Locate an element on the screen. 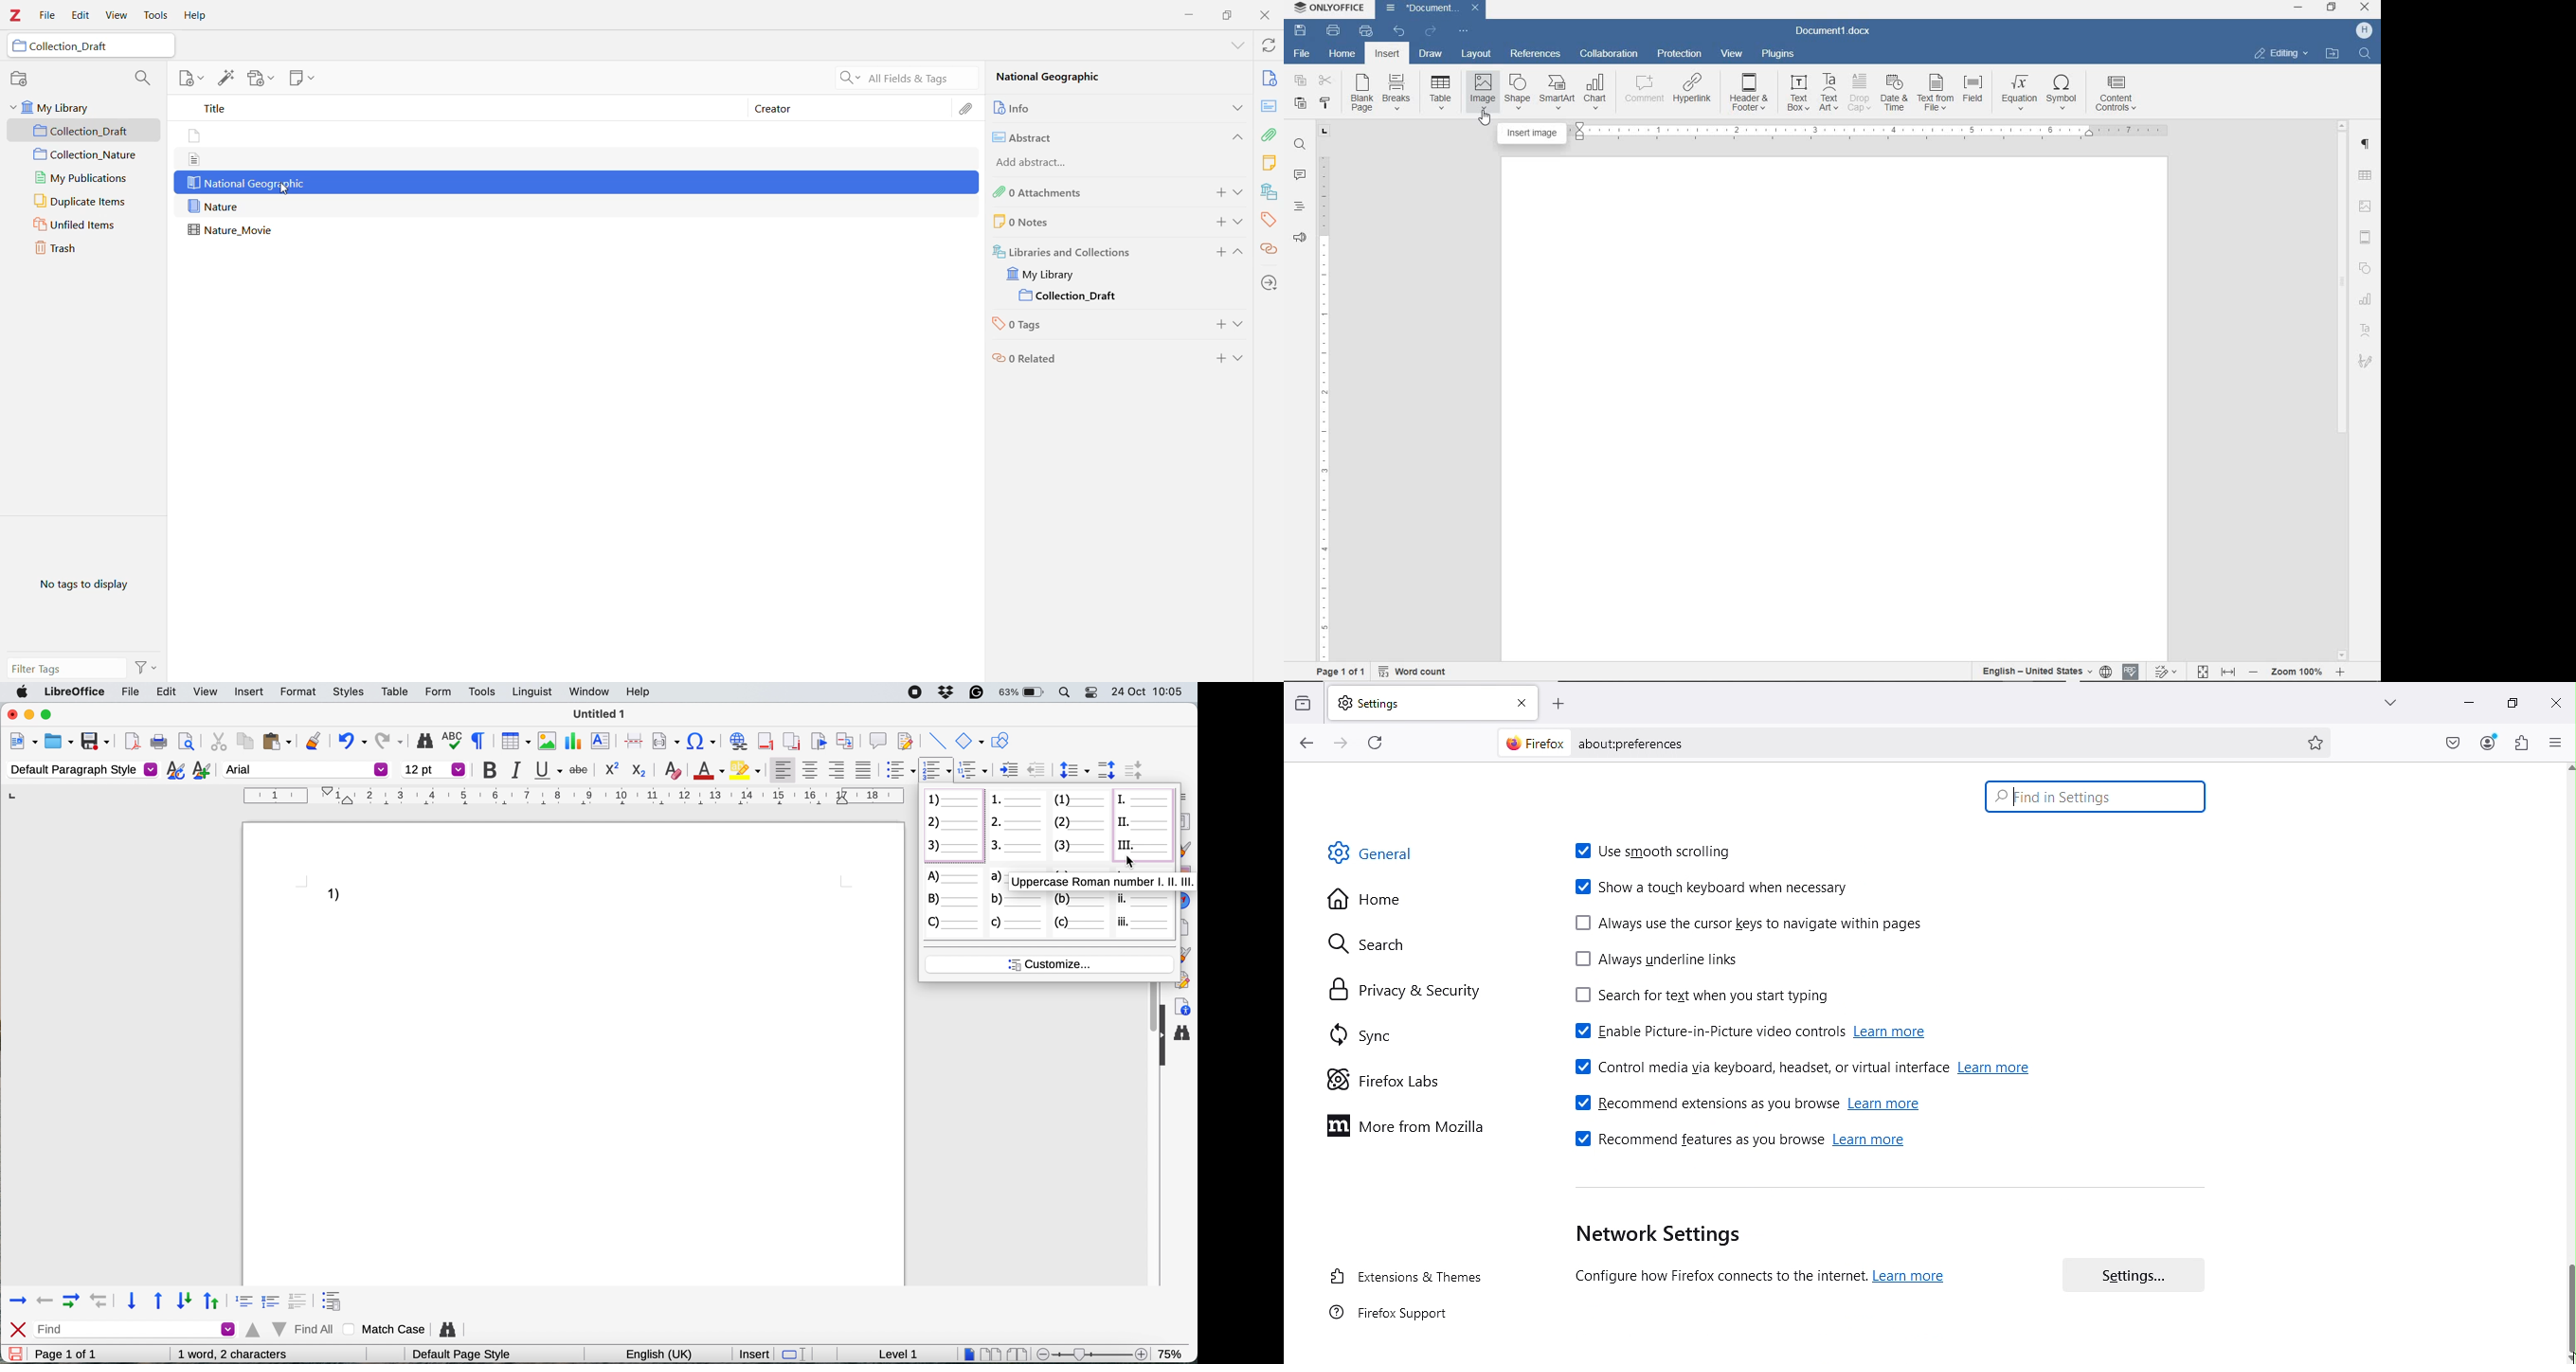 The image size is (2576, 1372). font size is located at coordinates (435, 769).